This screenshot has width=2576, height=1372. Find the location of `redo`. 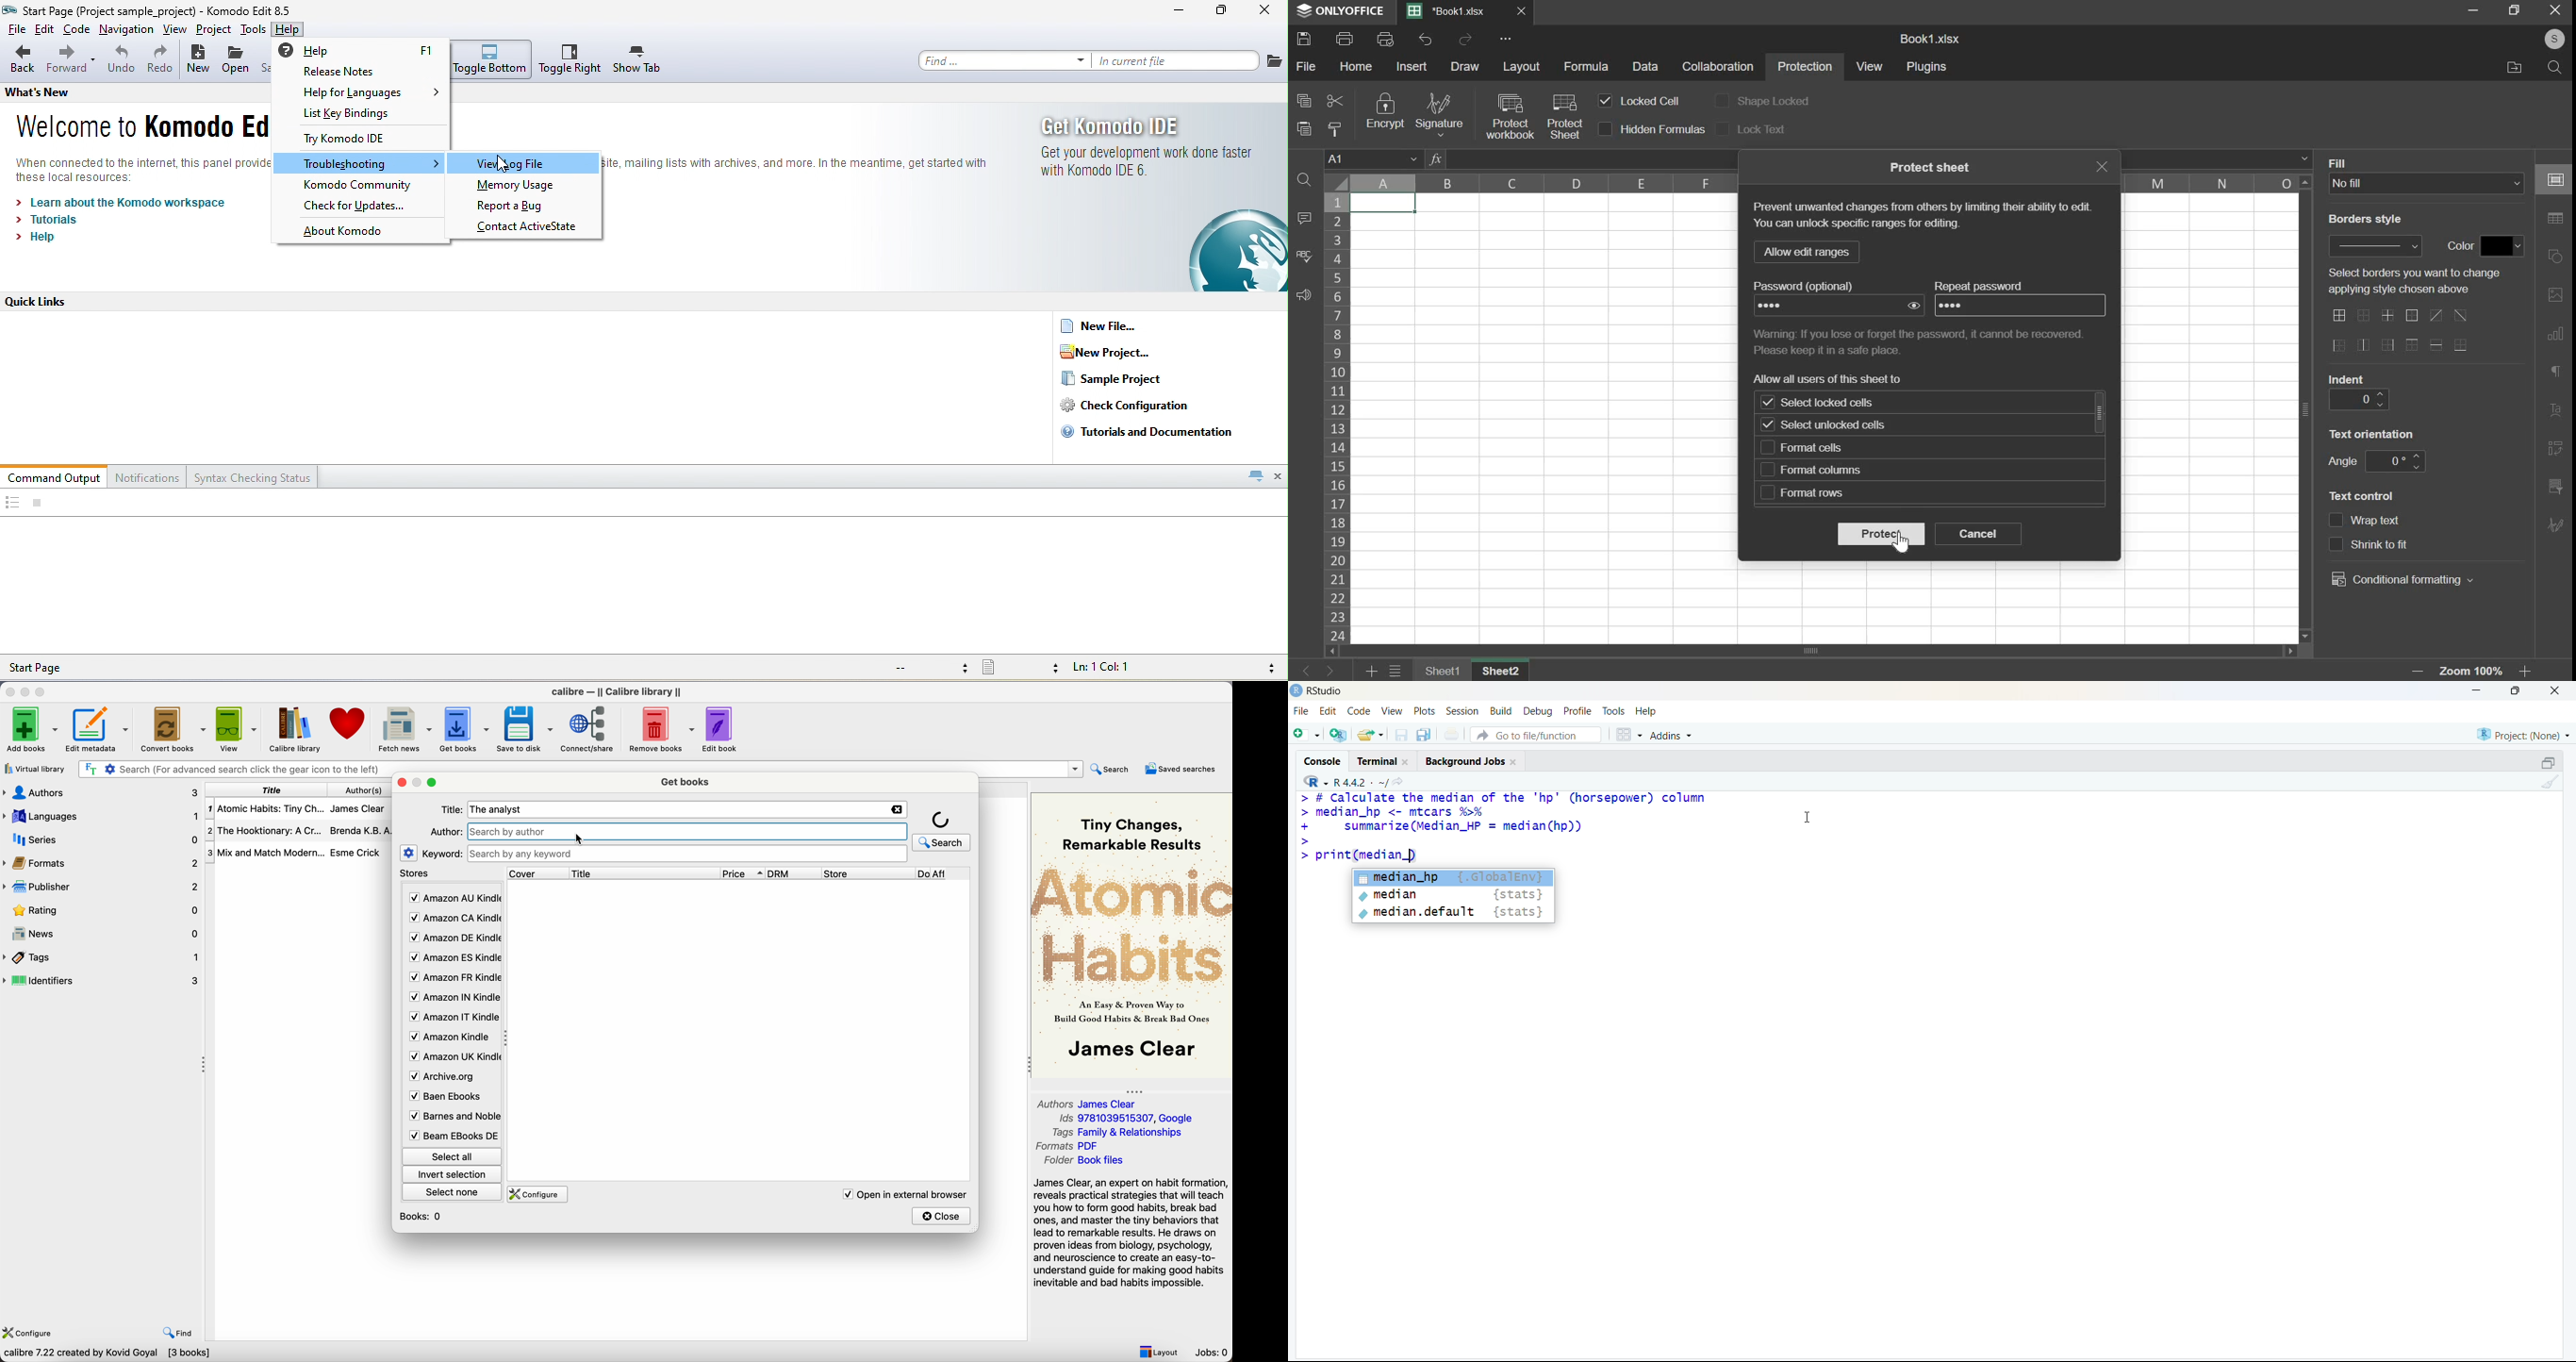

redo is located at coordinates (1466, 40).